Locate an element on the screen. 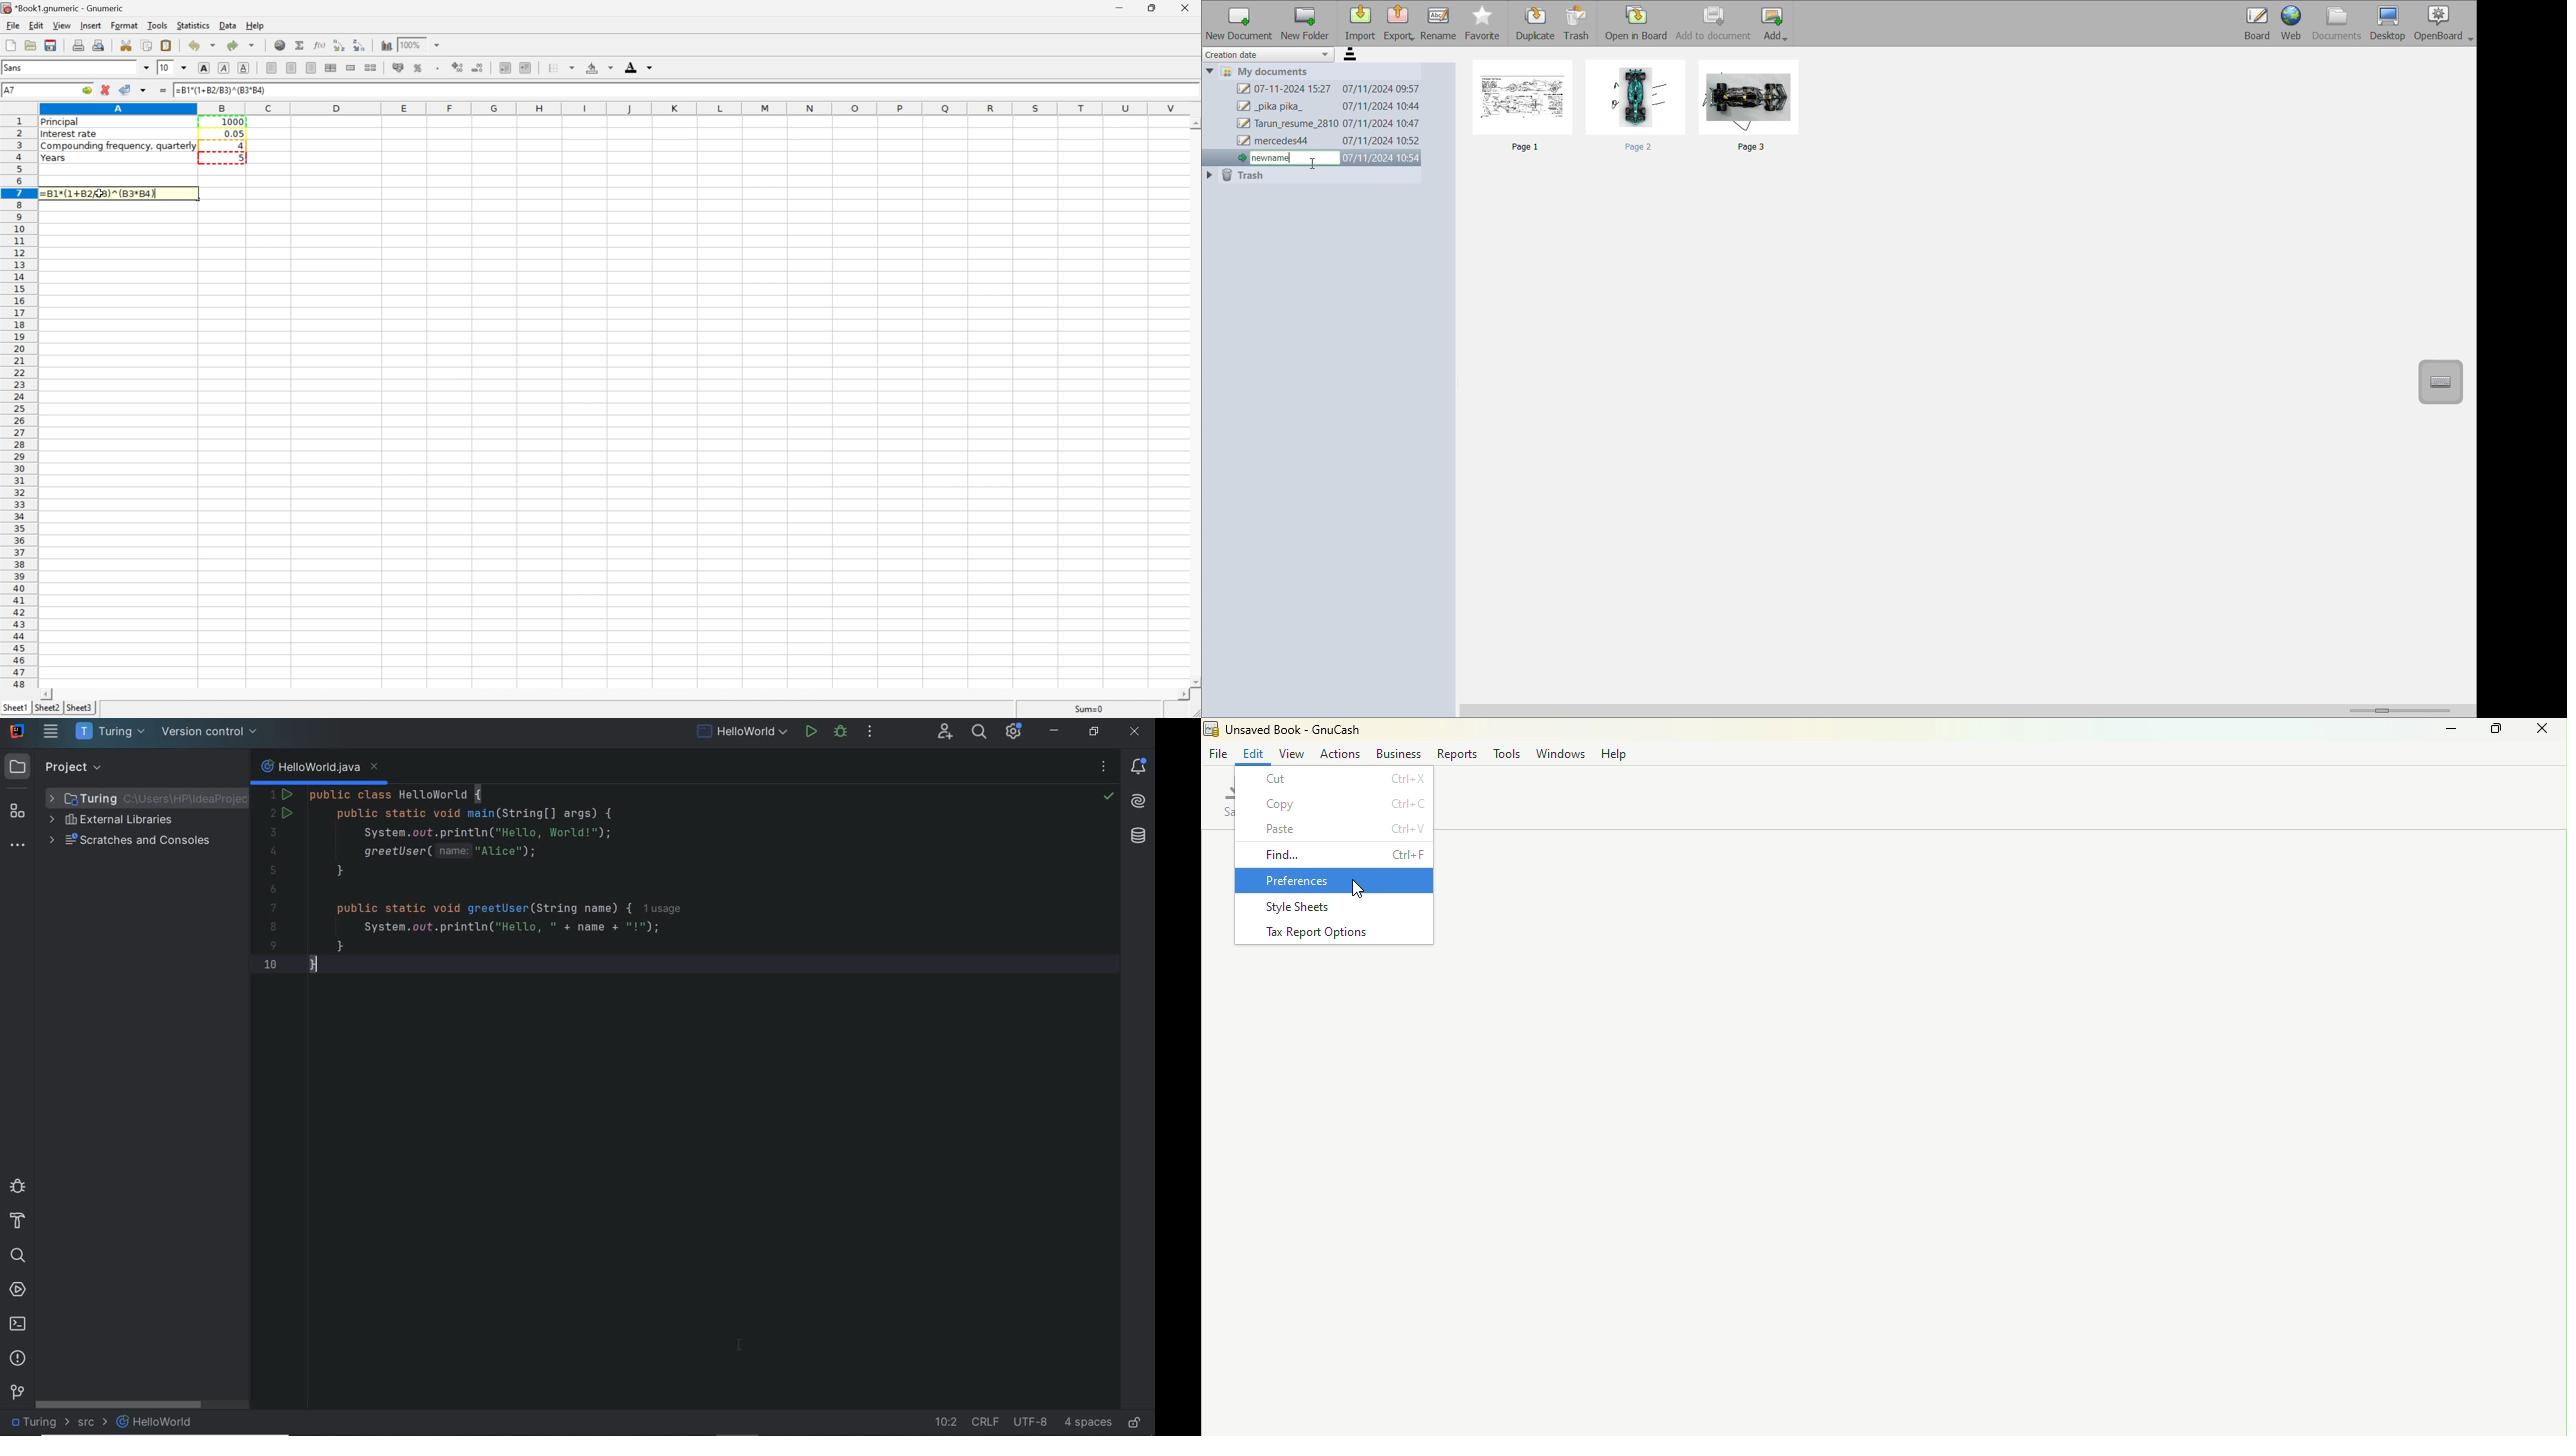 The width and height of the screenshot is (2576, 1456). sheet3 is located at coordinates (80, 707).